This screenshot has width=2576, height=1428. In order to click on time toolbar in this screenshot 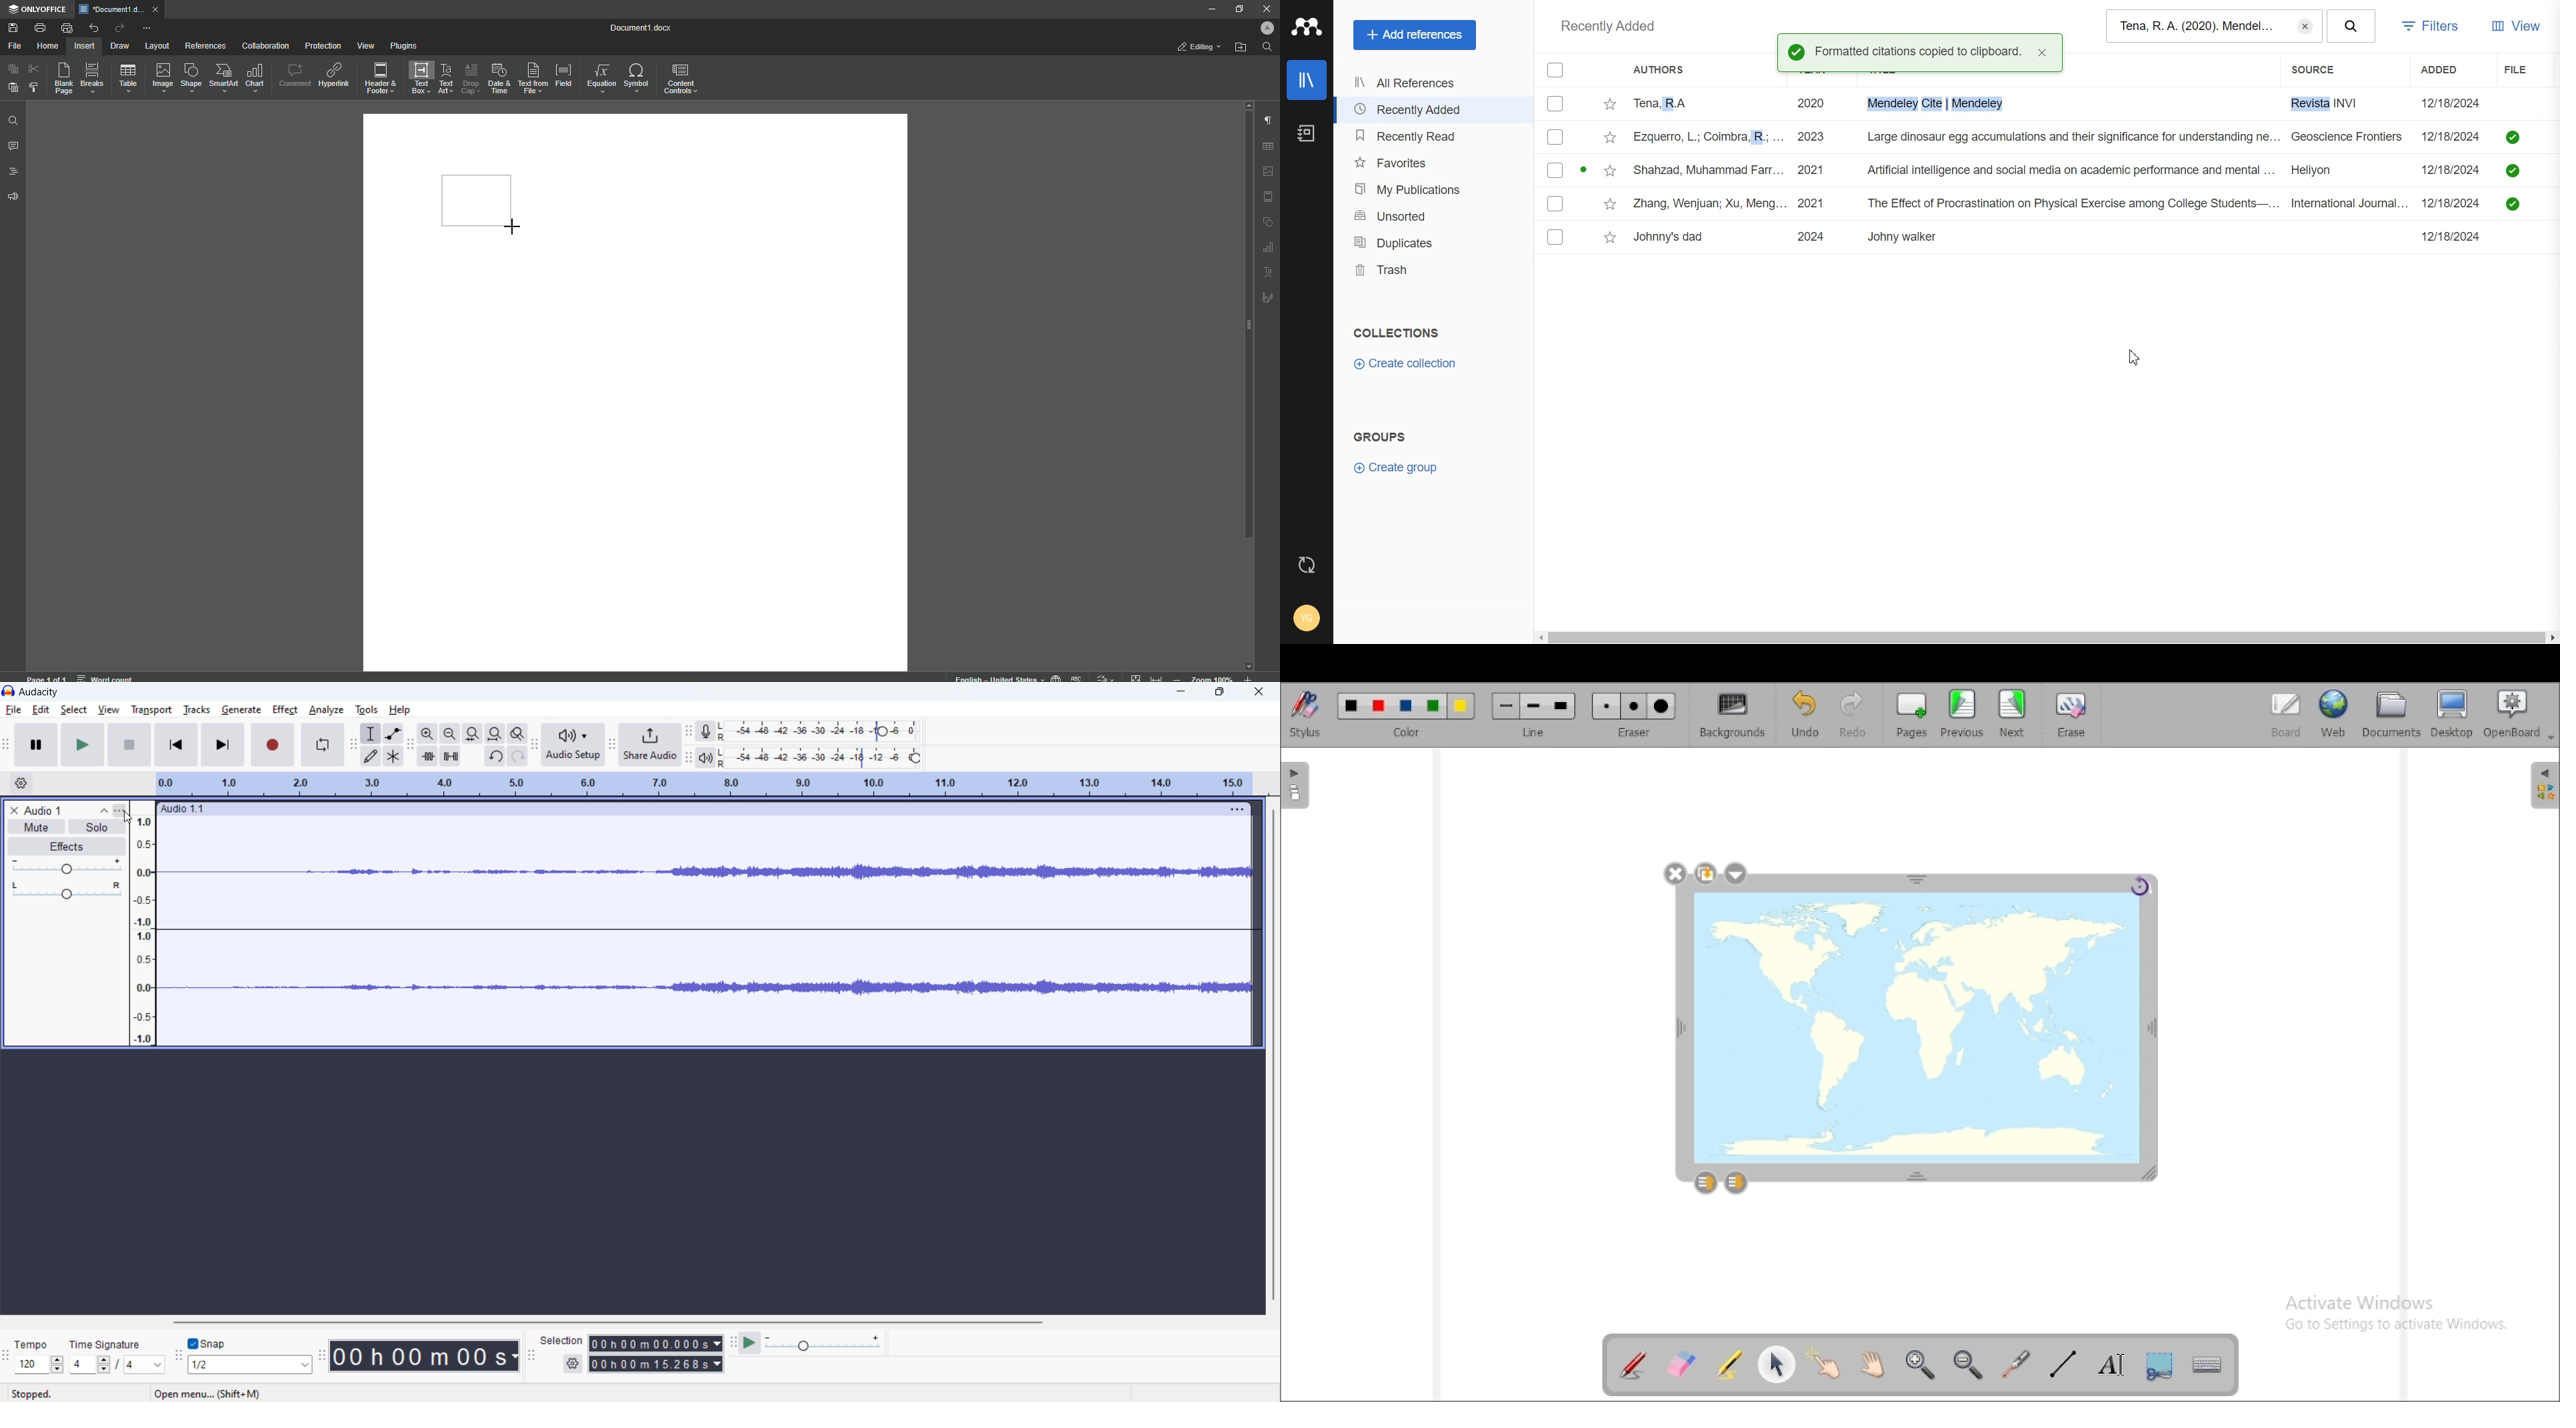, I will do `click(322, 1357)`.